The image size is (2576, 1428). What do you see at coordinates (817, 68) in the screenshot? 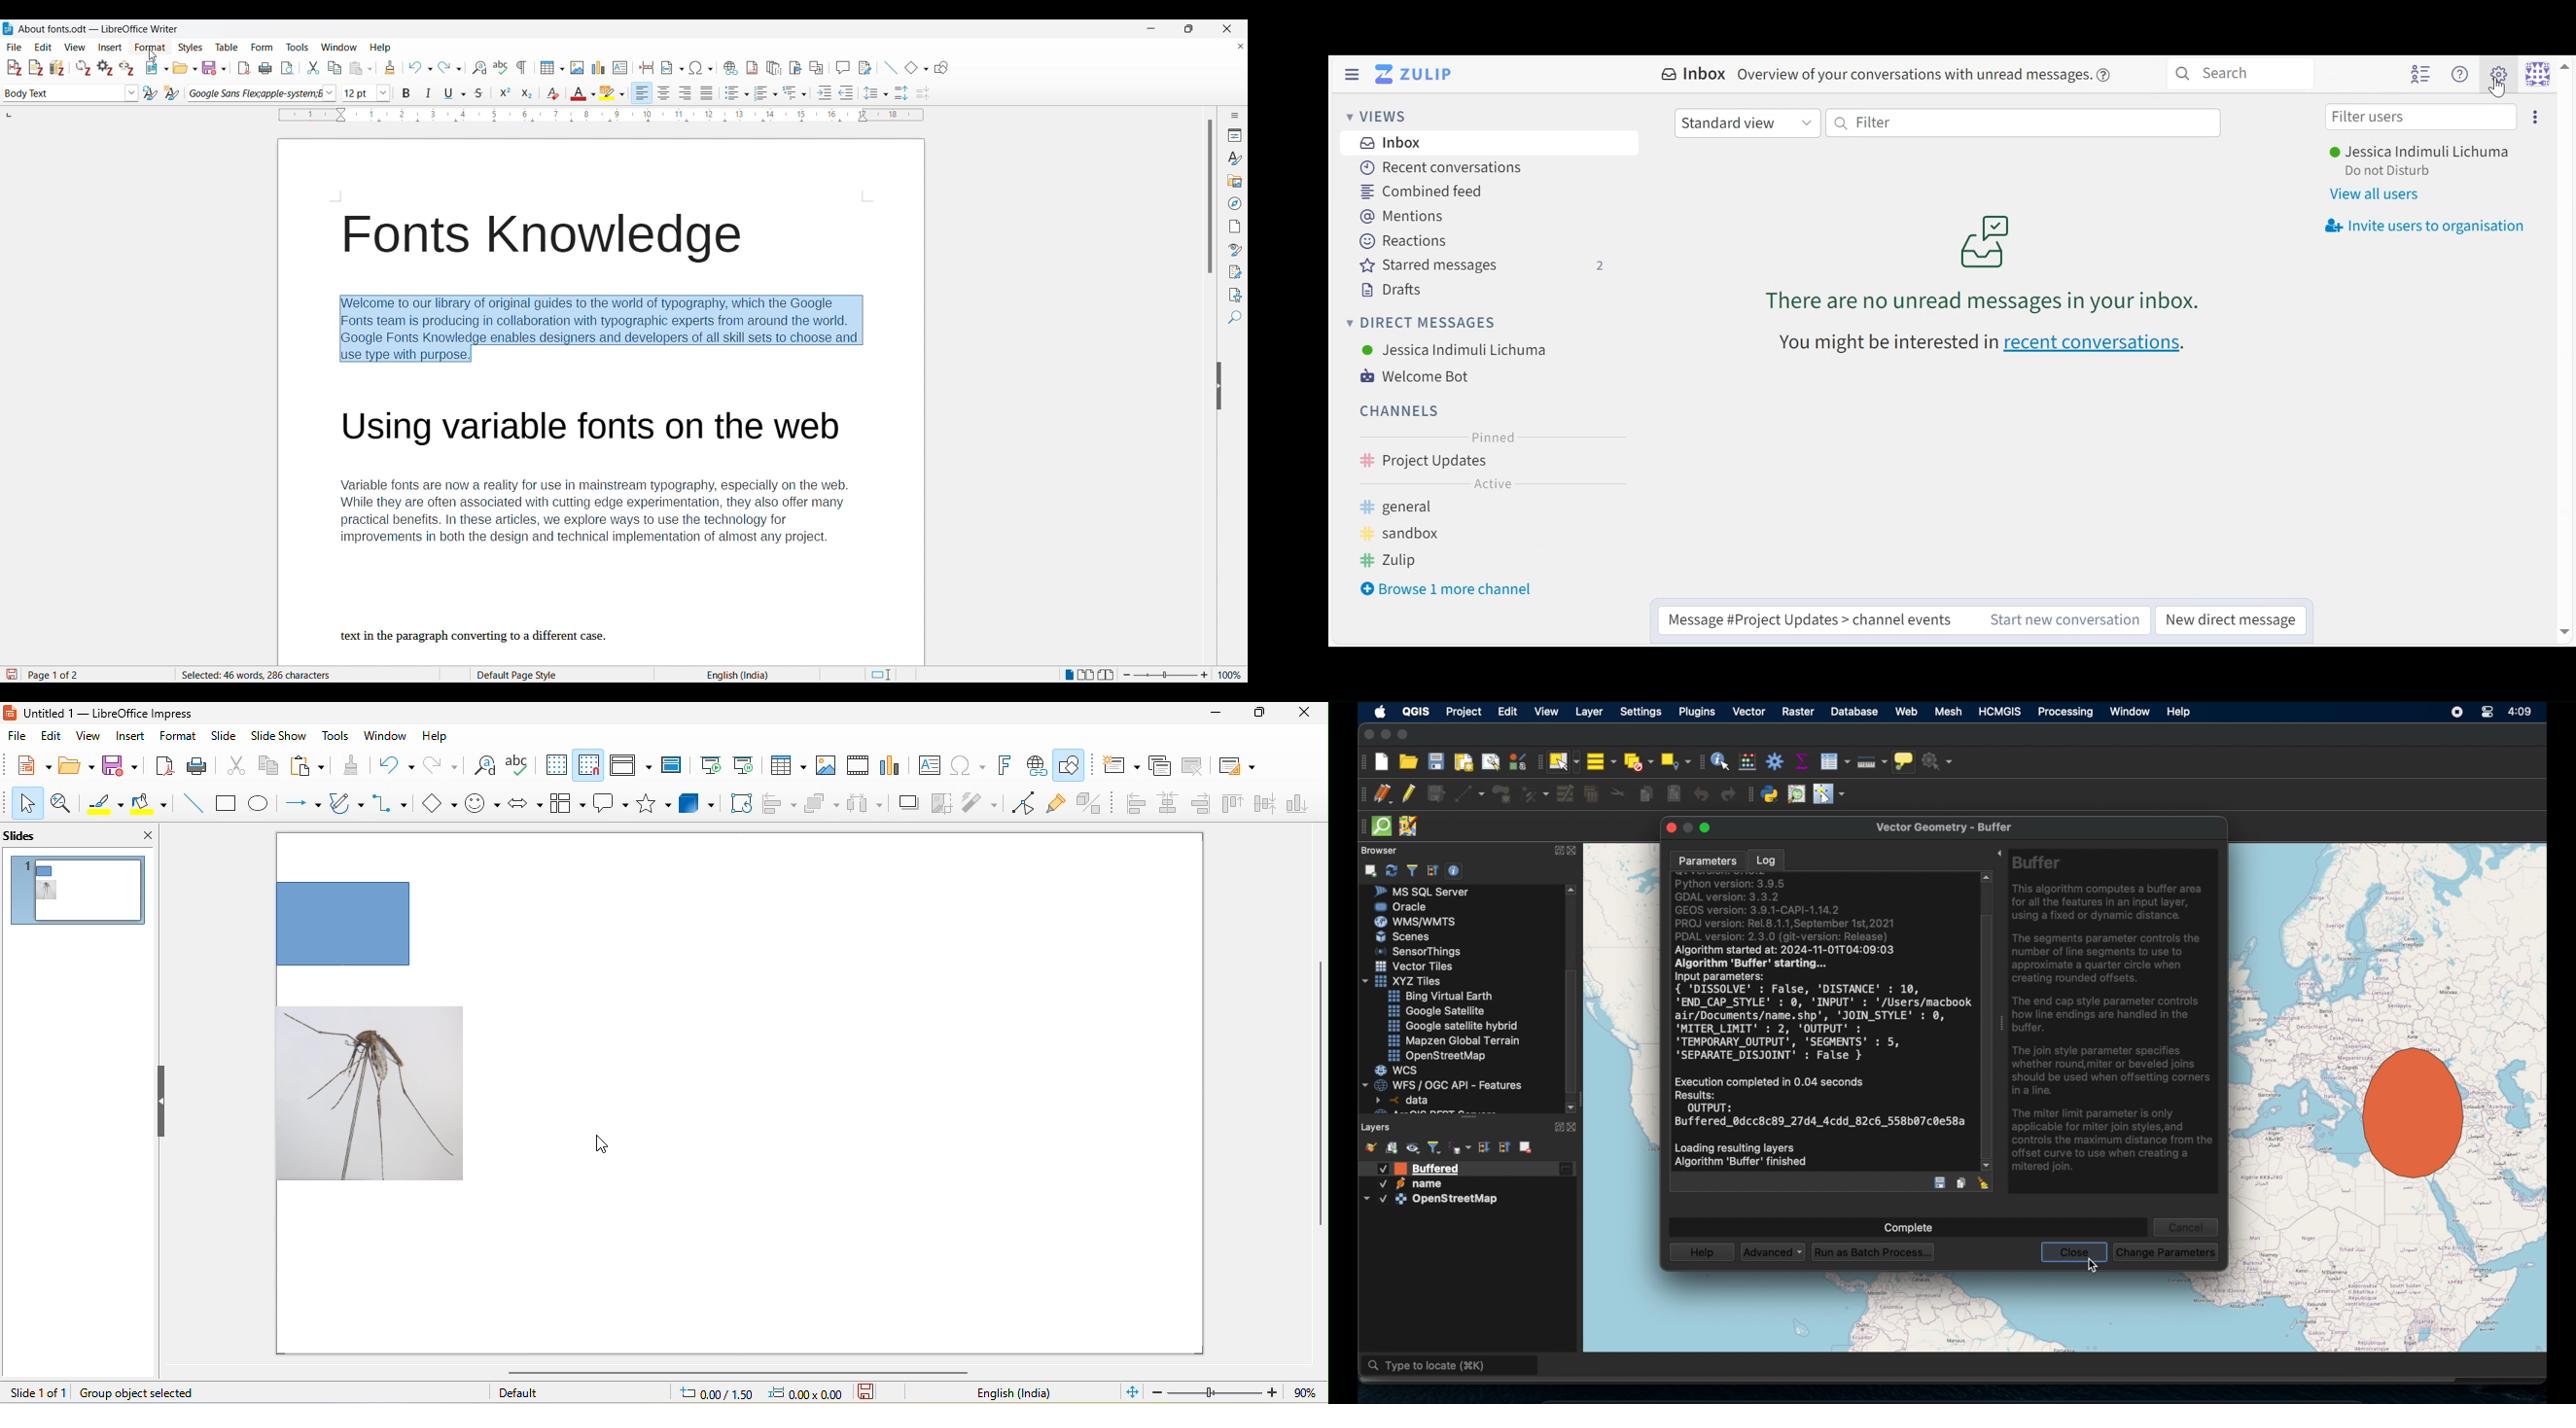
I see `Insert cross-reference` at bounding box center [817, 68].